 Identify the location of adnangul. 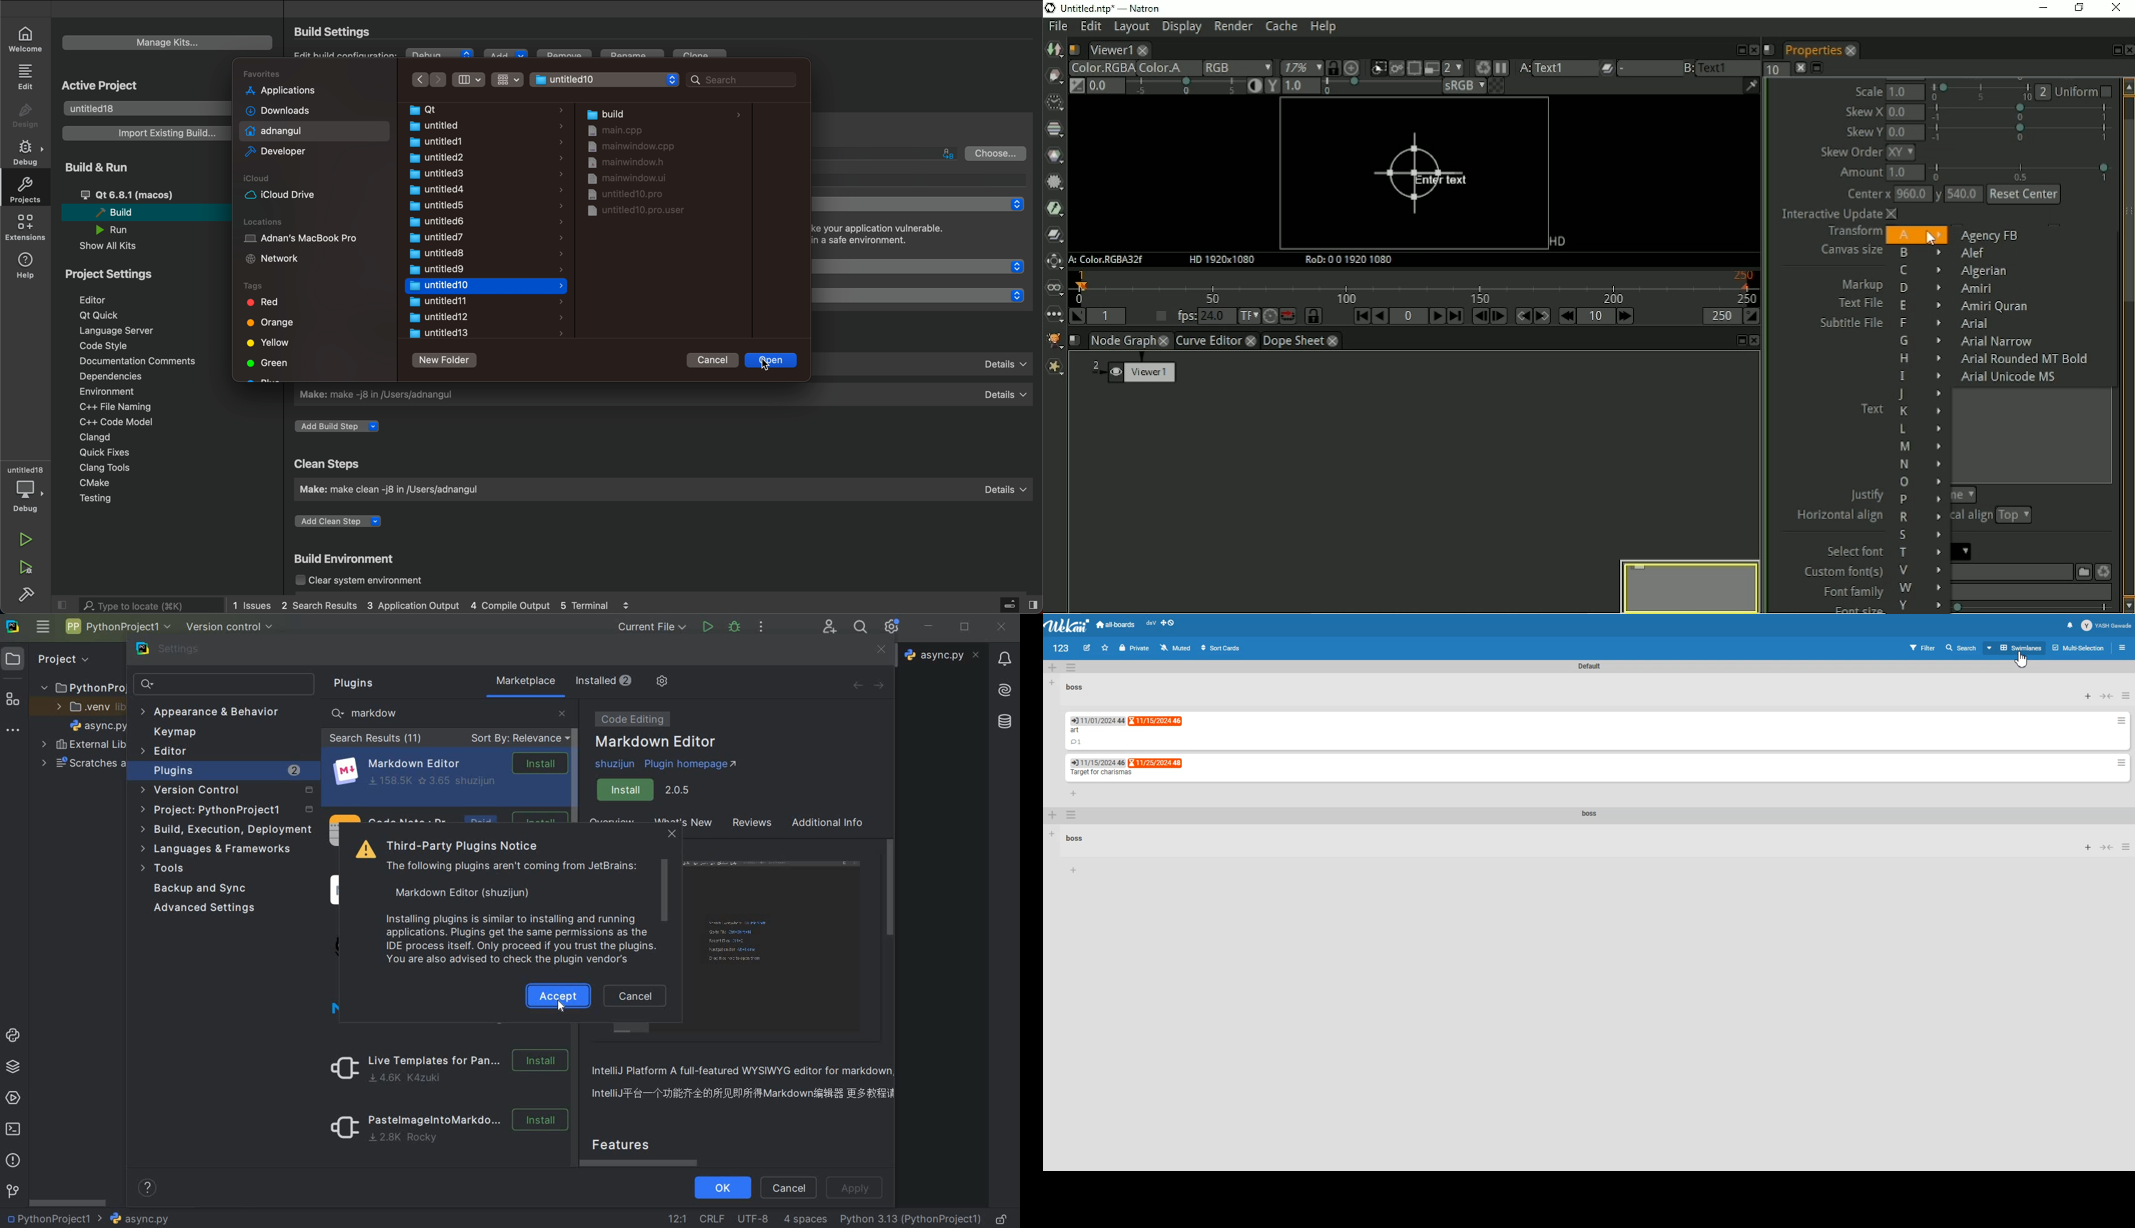
(605, 79).